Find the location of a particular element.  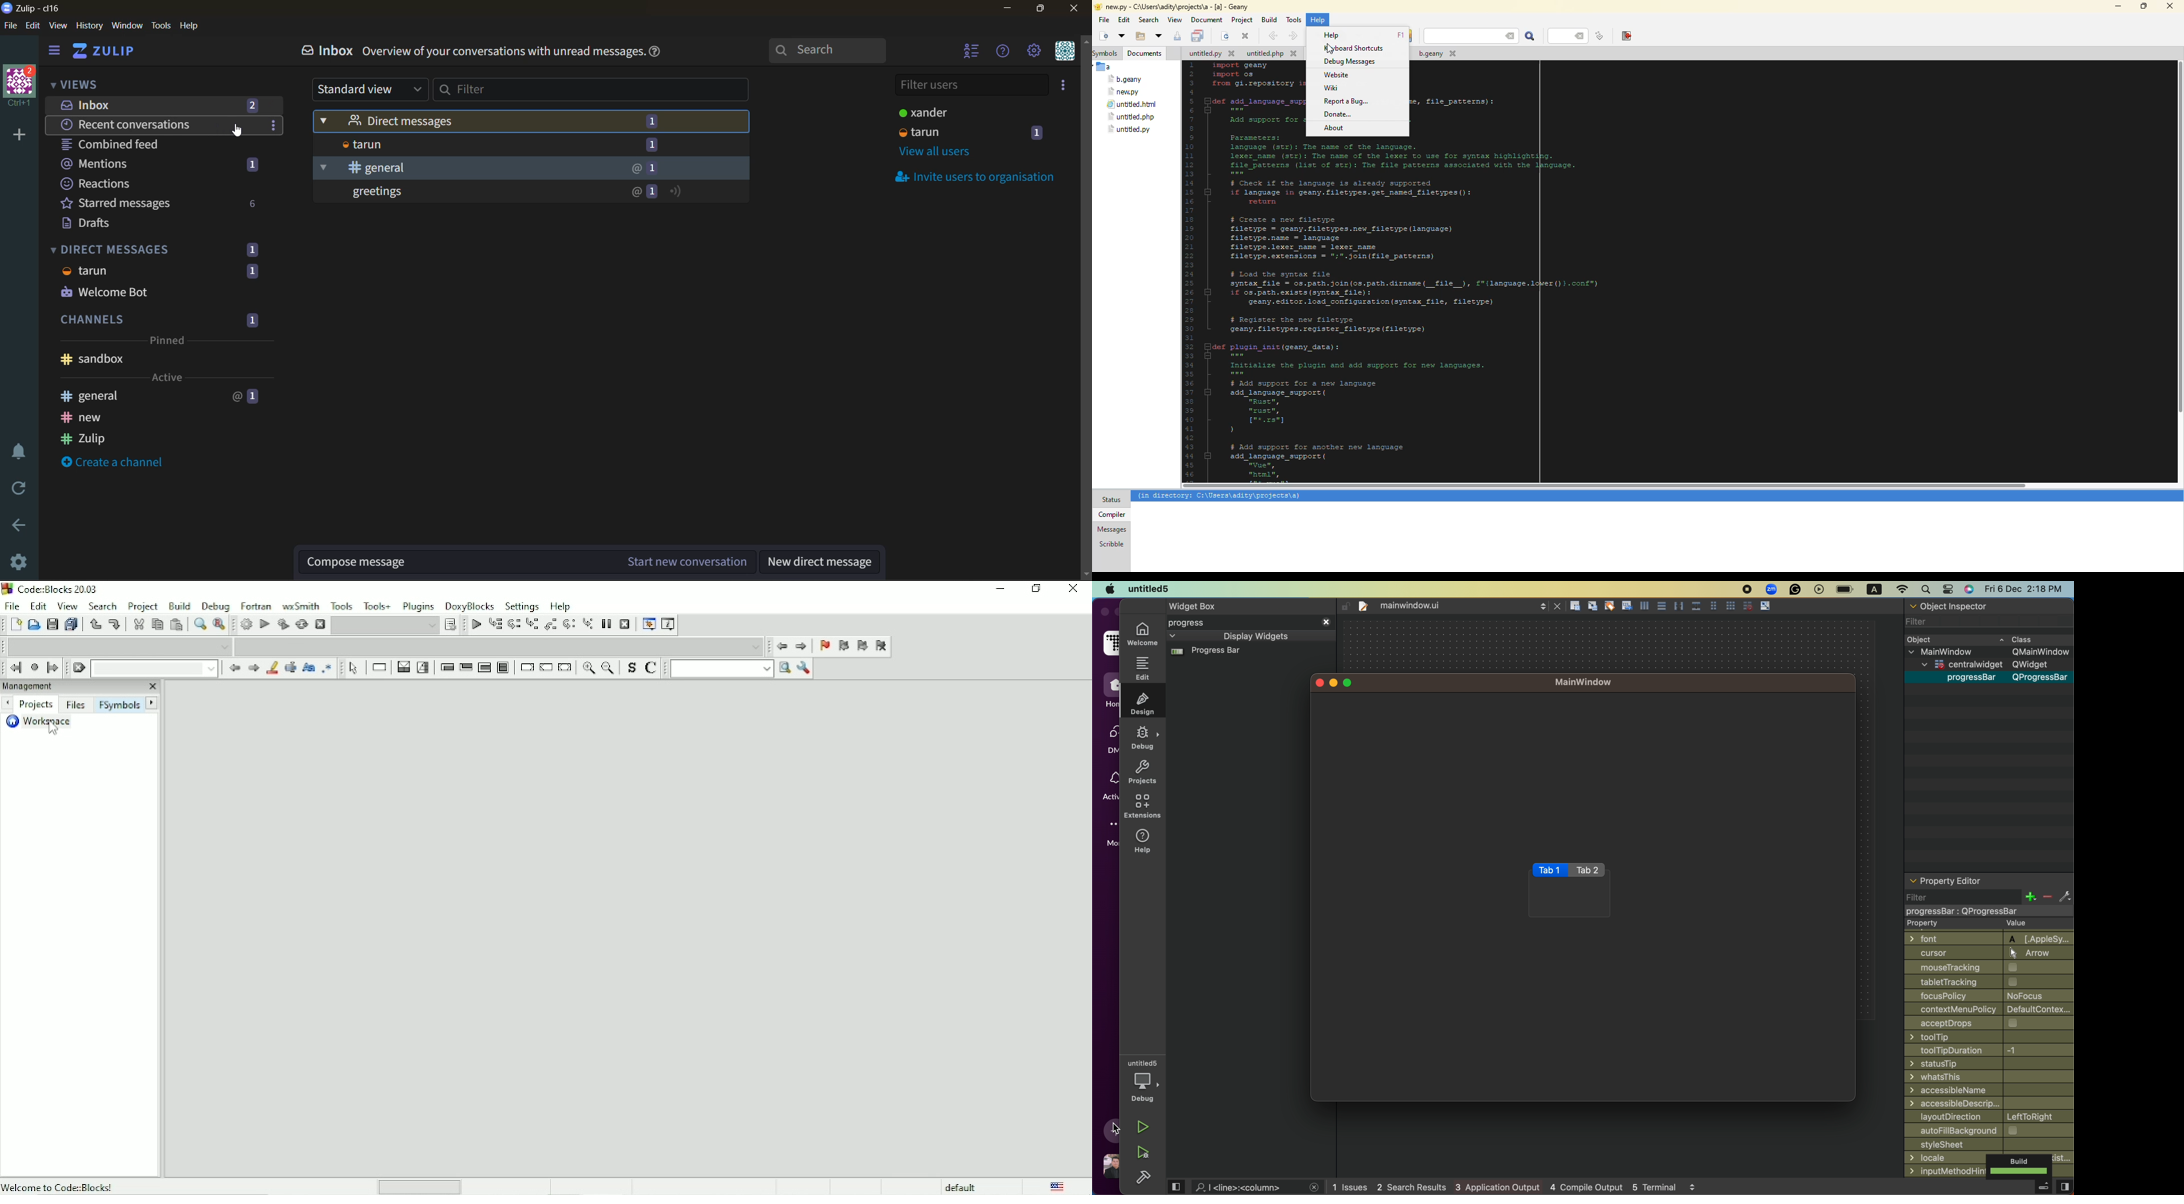

maximize is located at coordinates (1044, 10).